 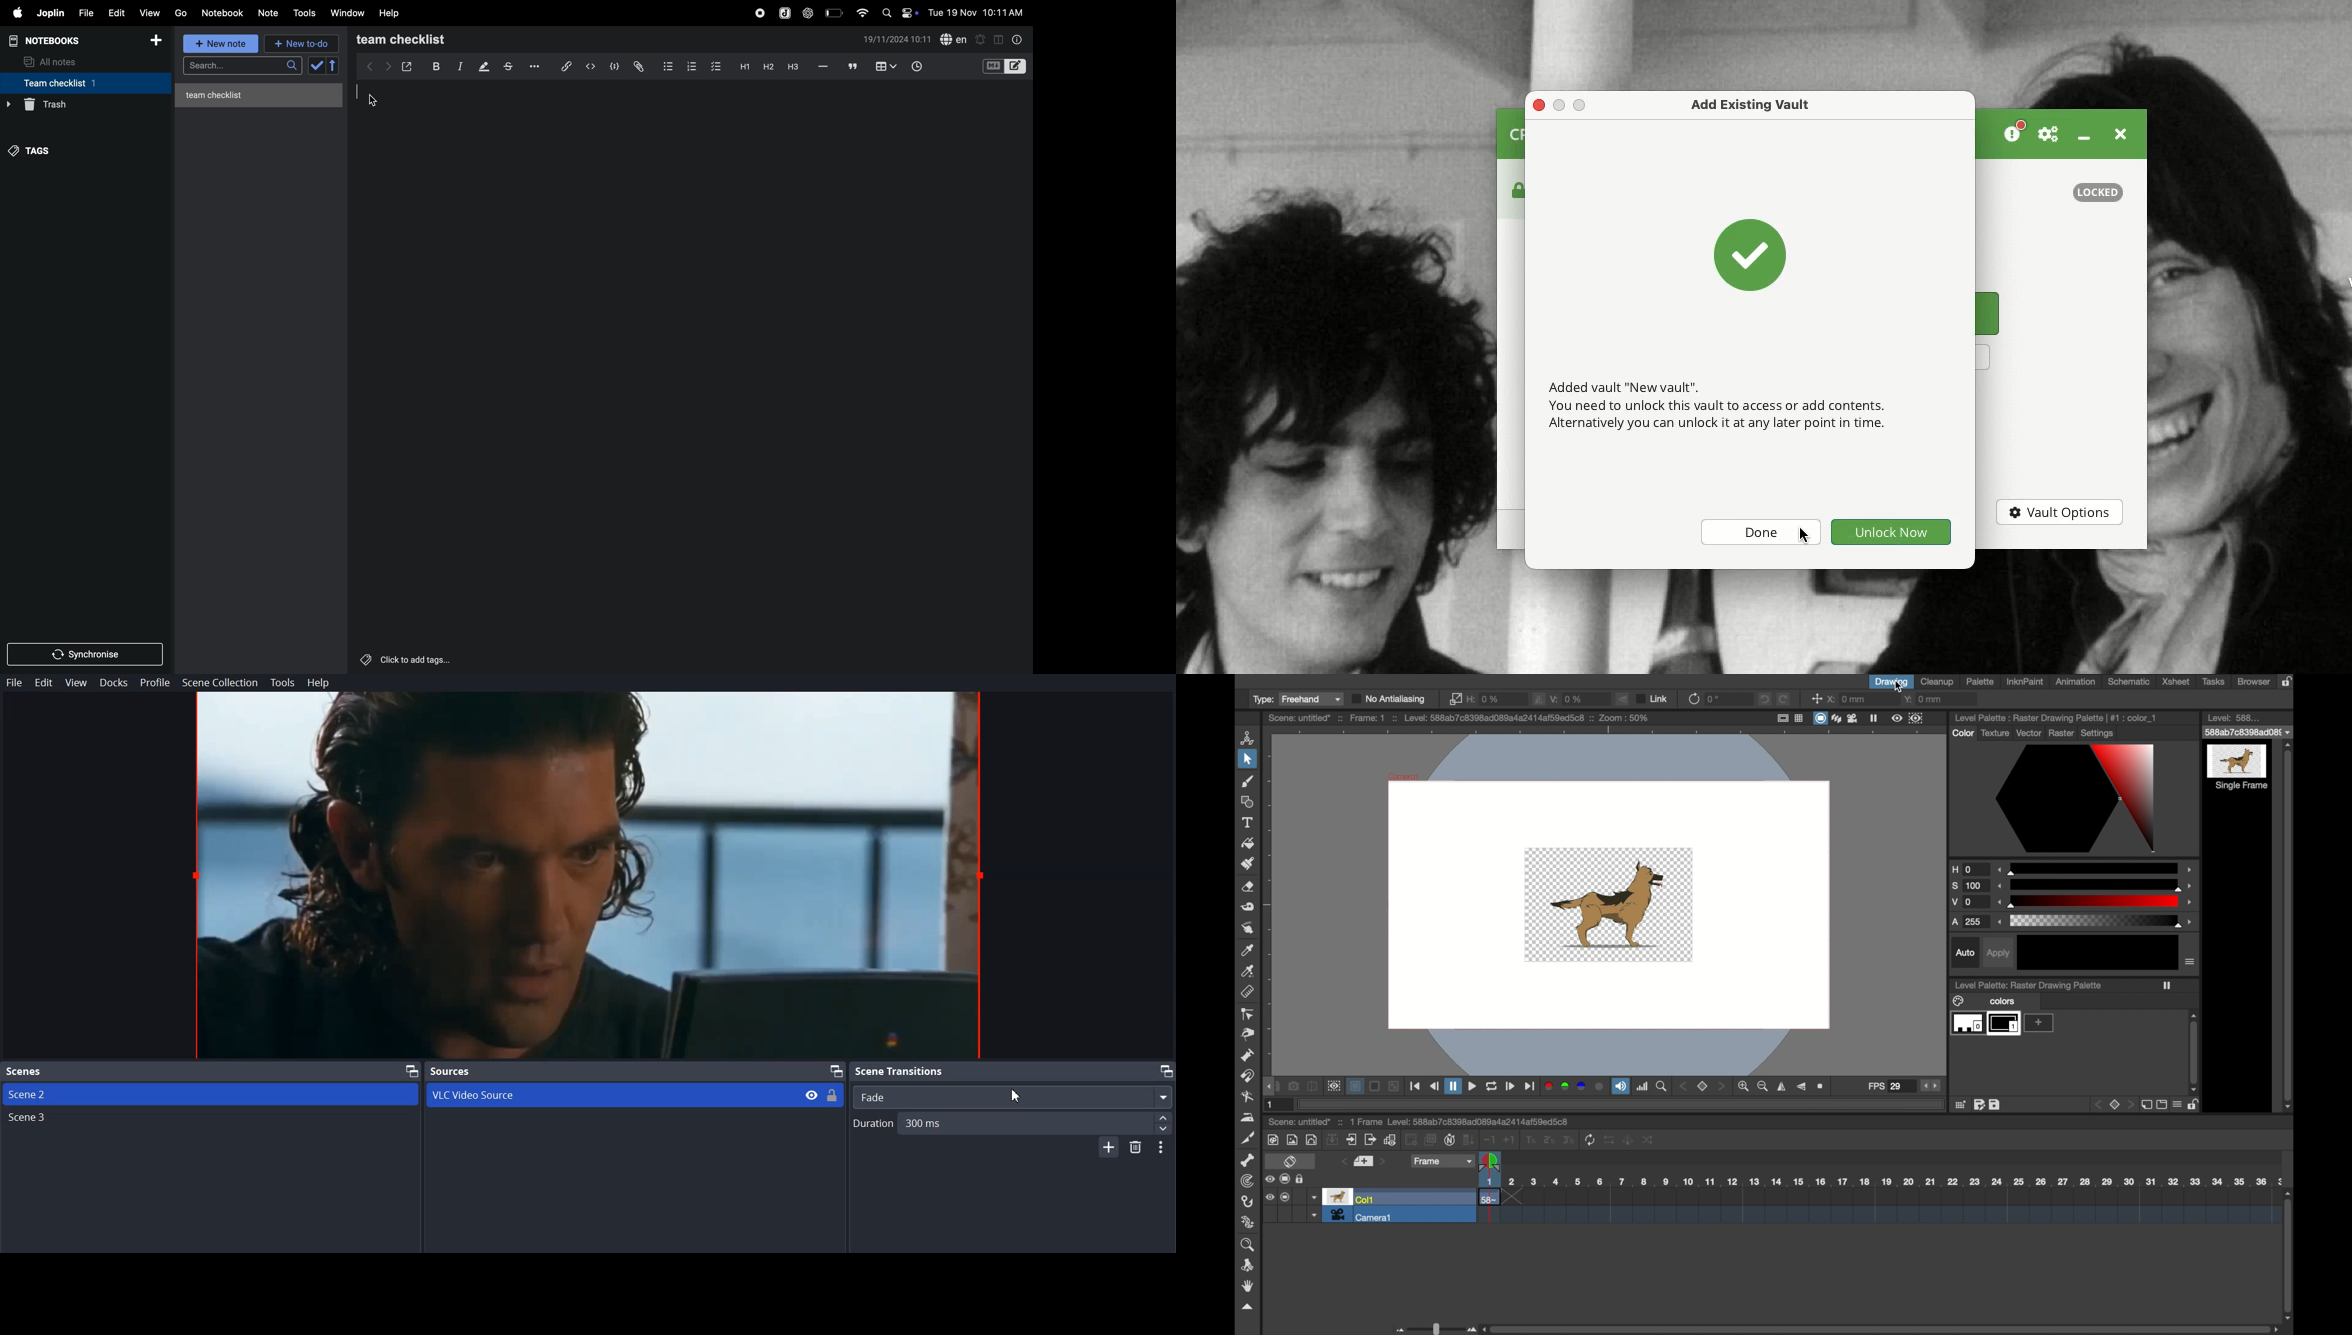 I want to click on itallic, so click(x=459, y=66).